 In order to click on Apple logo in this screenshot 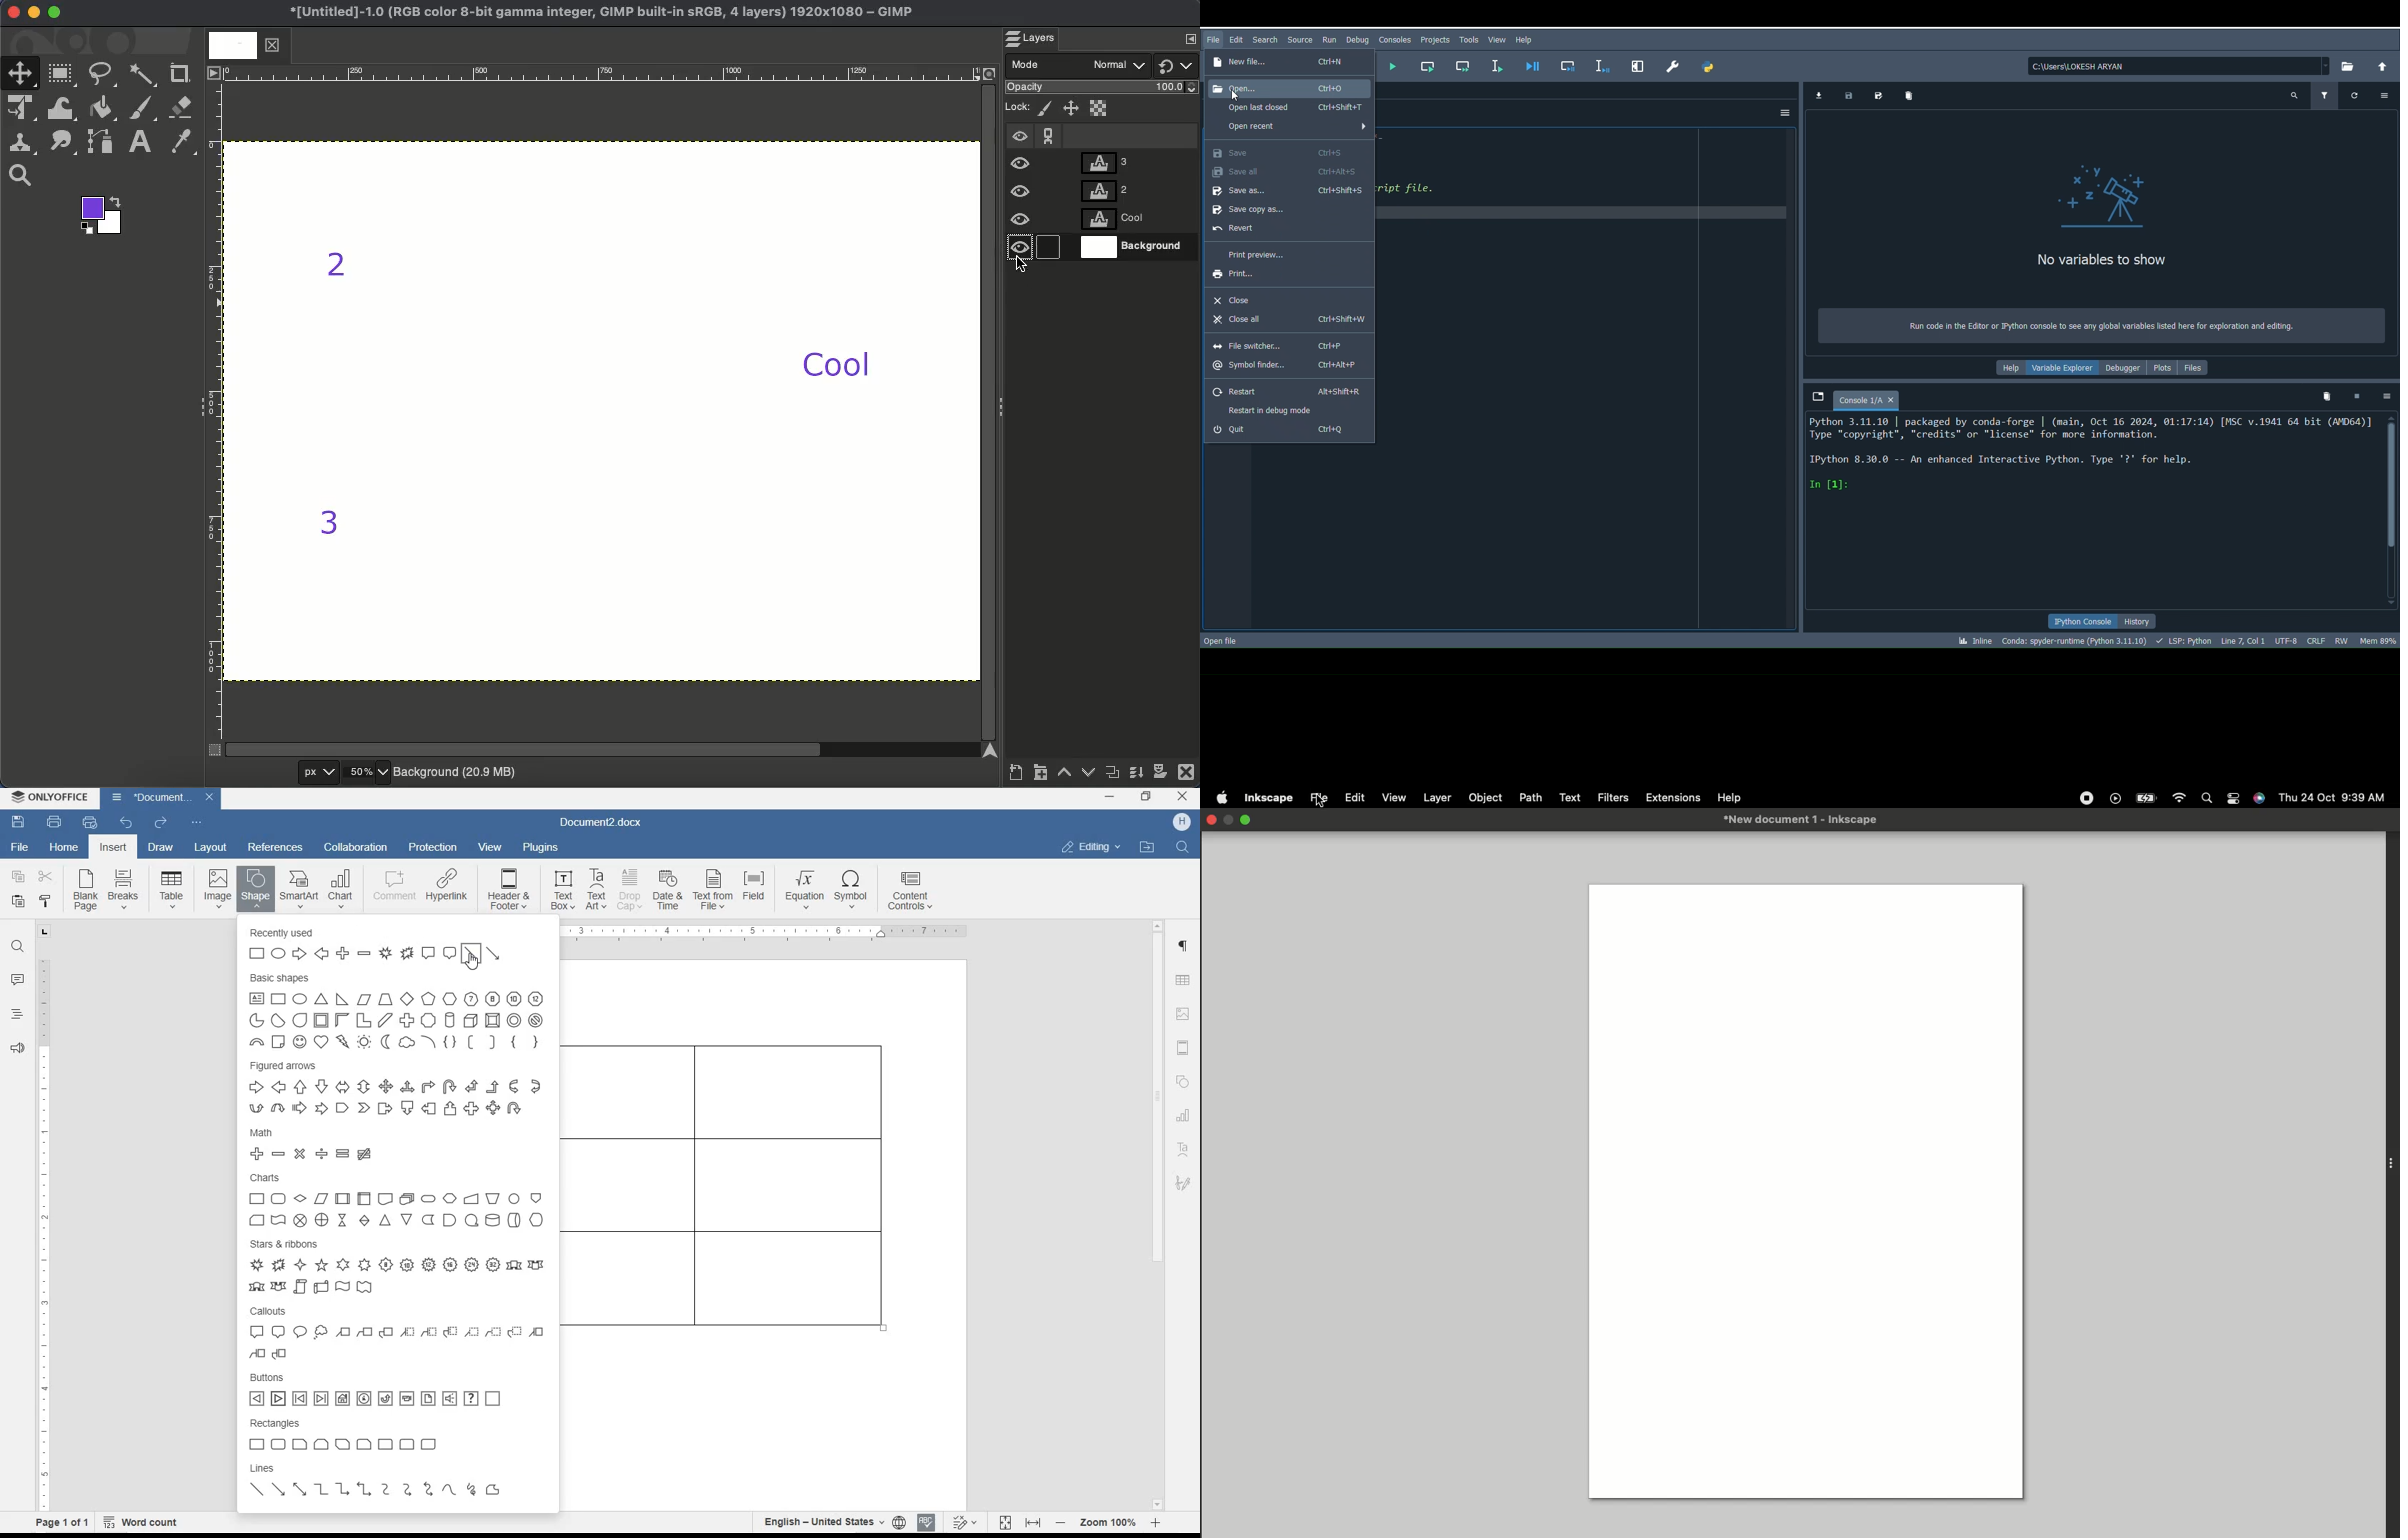, I will do `click(1222, 800)`.